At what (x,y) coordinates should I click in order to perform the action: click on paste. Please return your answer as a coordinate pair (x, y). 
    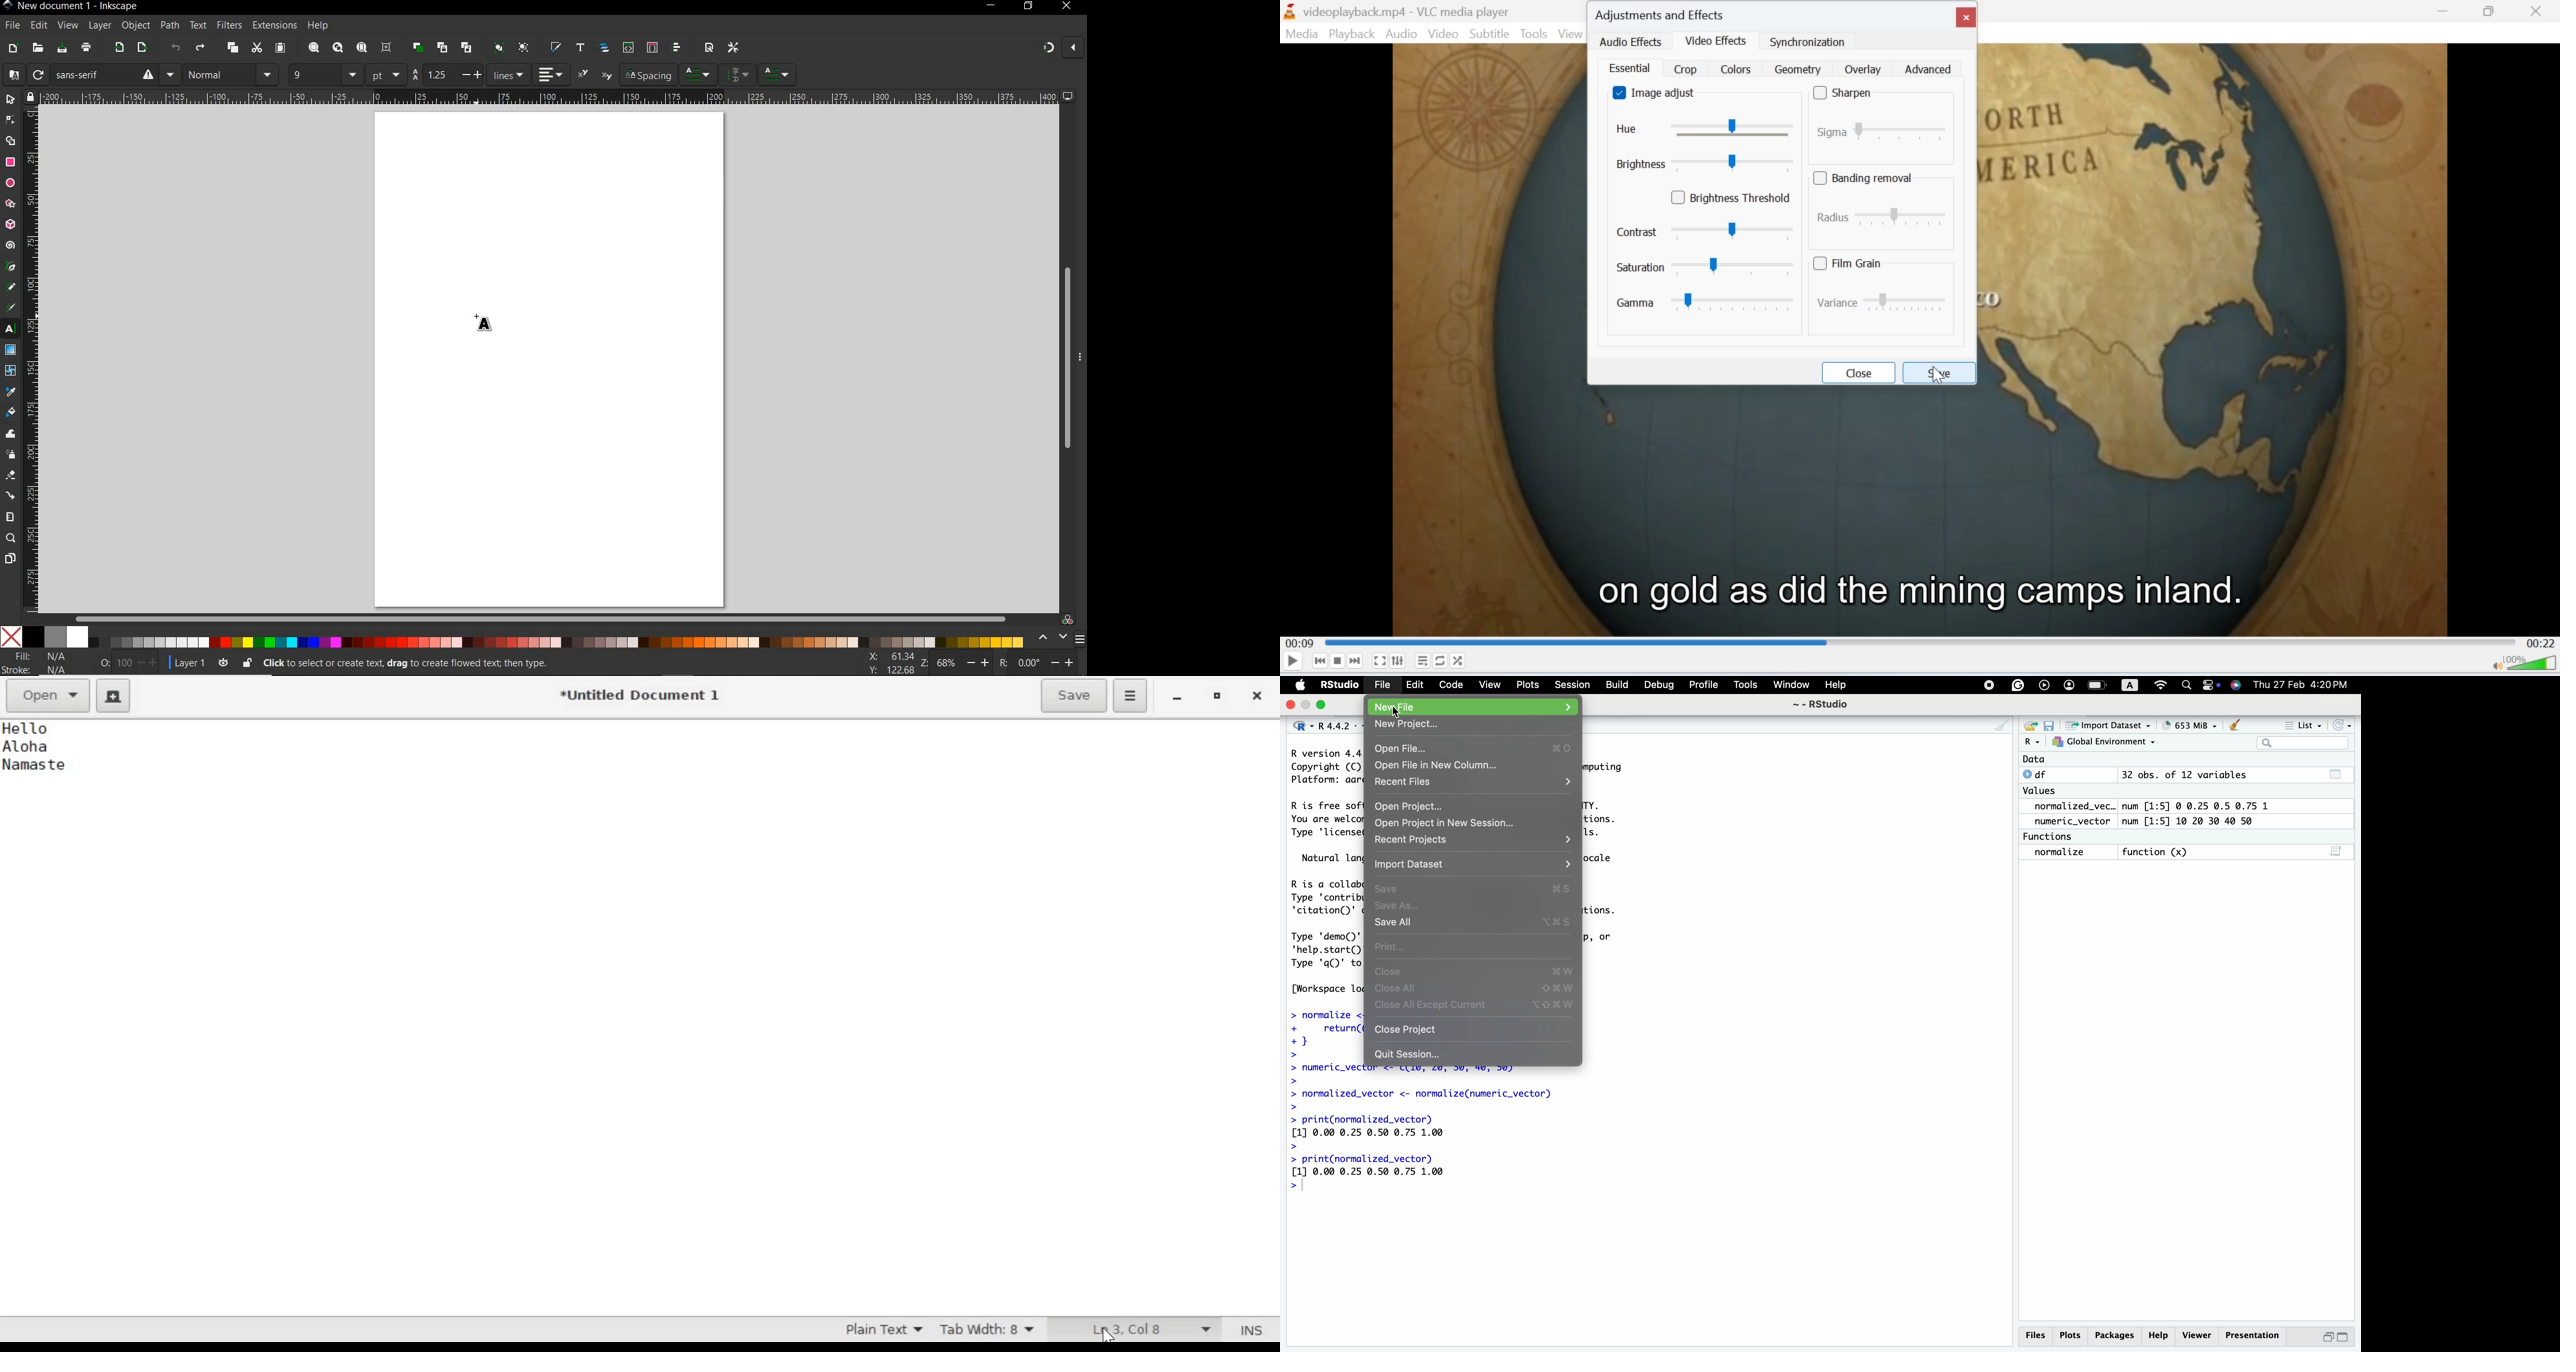
    Looking at the image, I should click on (280, 49).